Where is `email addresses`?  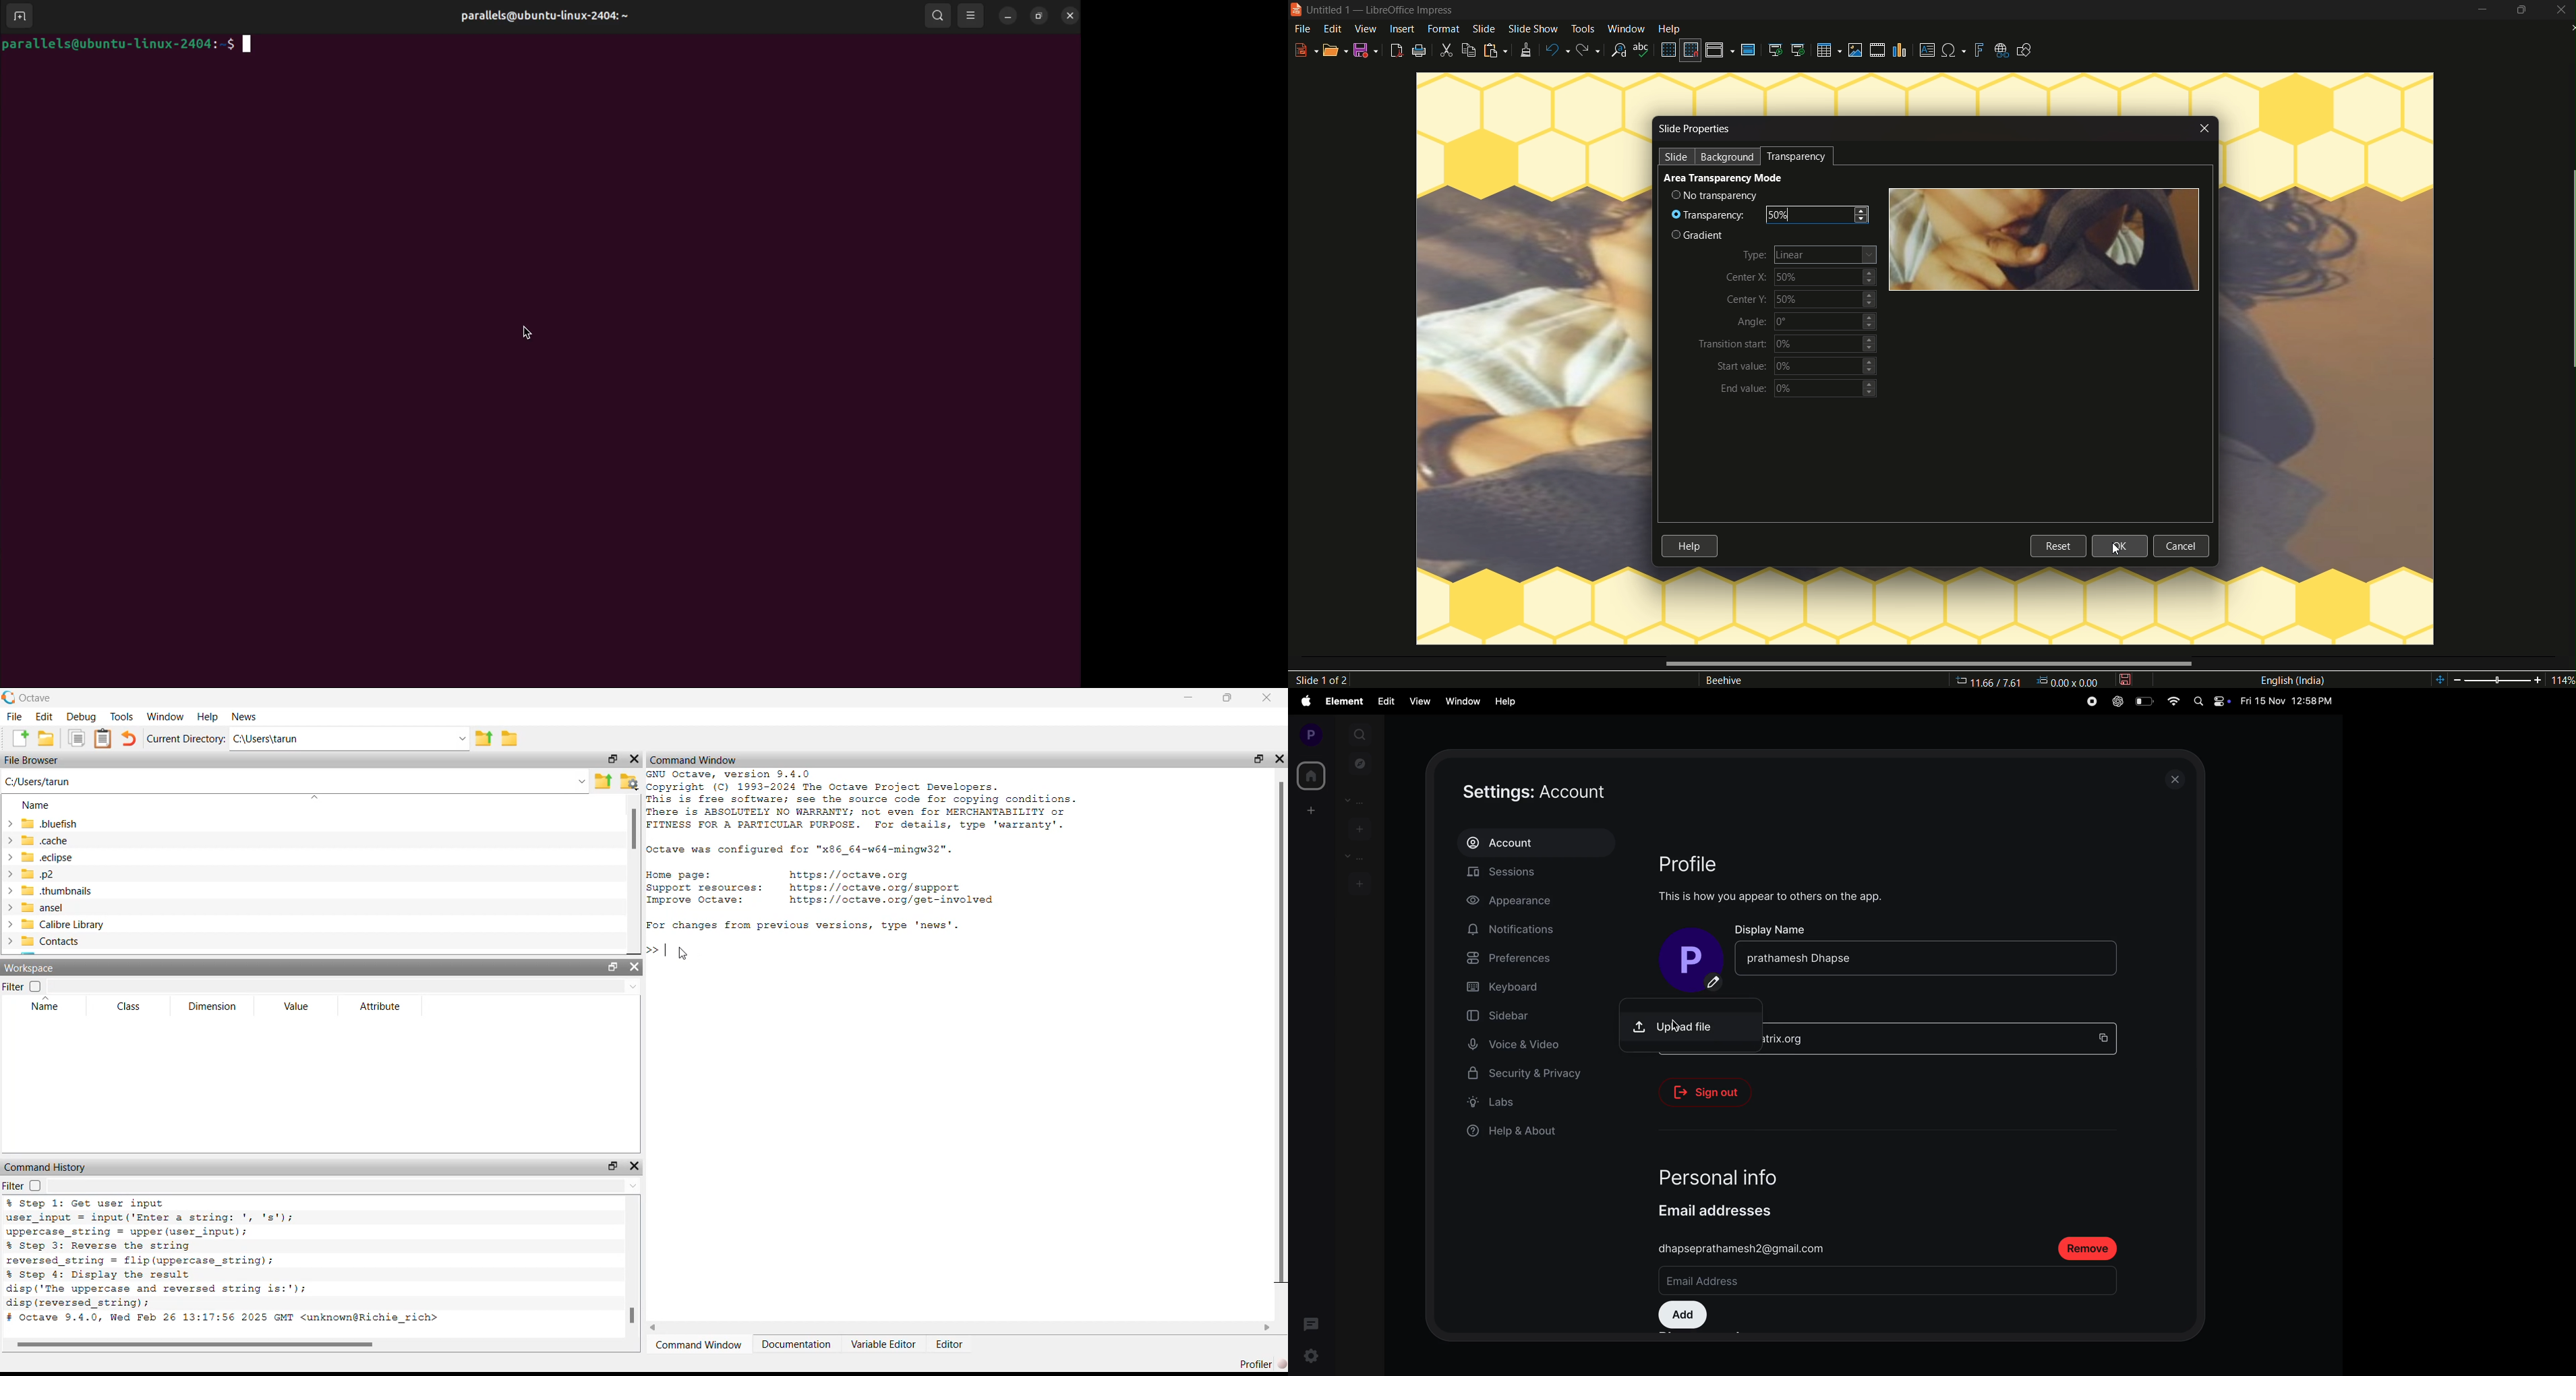
email addresses is located at coordinates (1725, 1210).